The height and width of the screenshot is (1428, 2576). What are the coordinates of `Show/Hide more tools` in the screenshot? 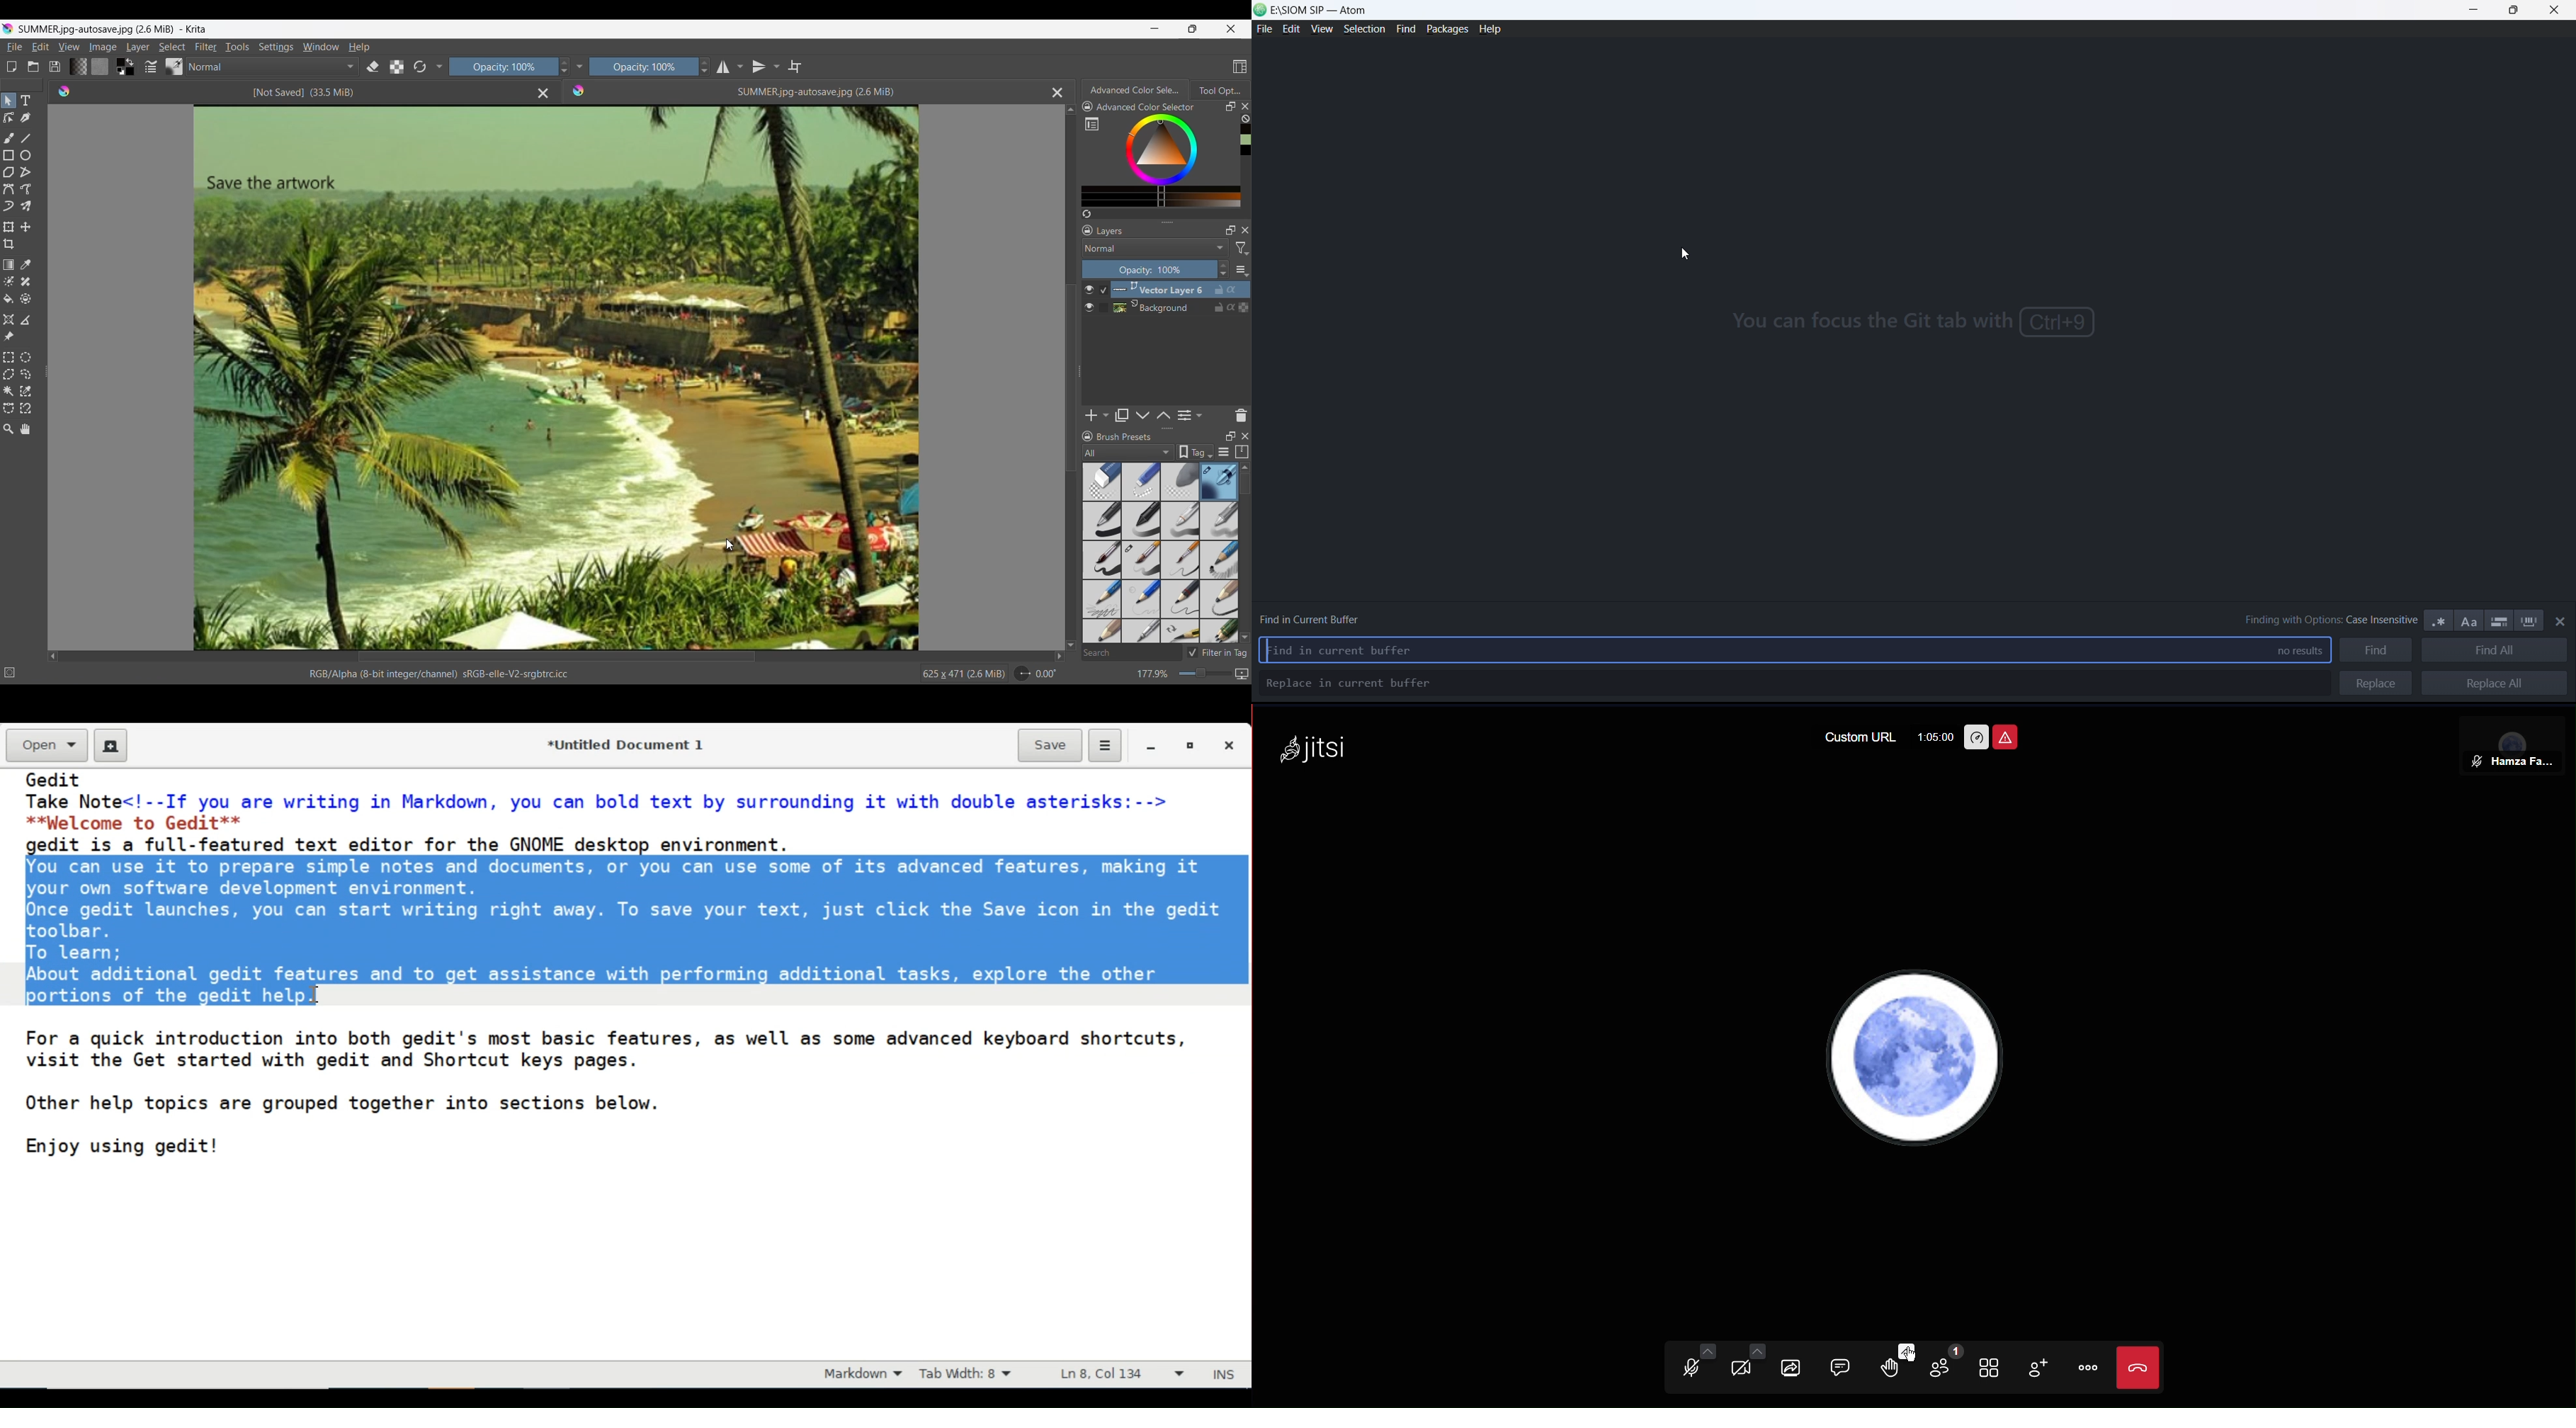 It's located at (440, 67).